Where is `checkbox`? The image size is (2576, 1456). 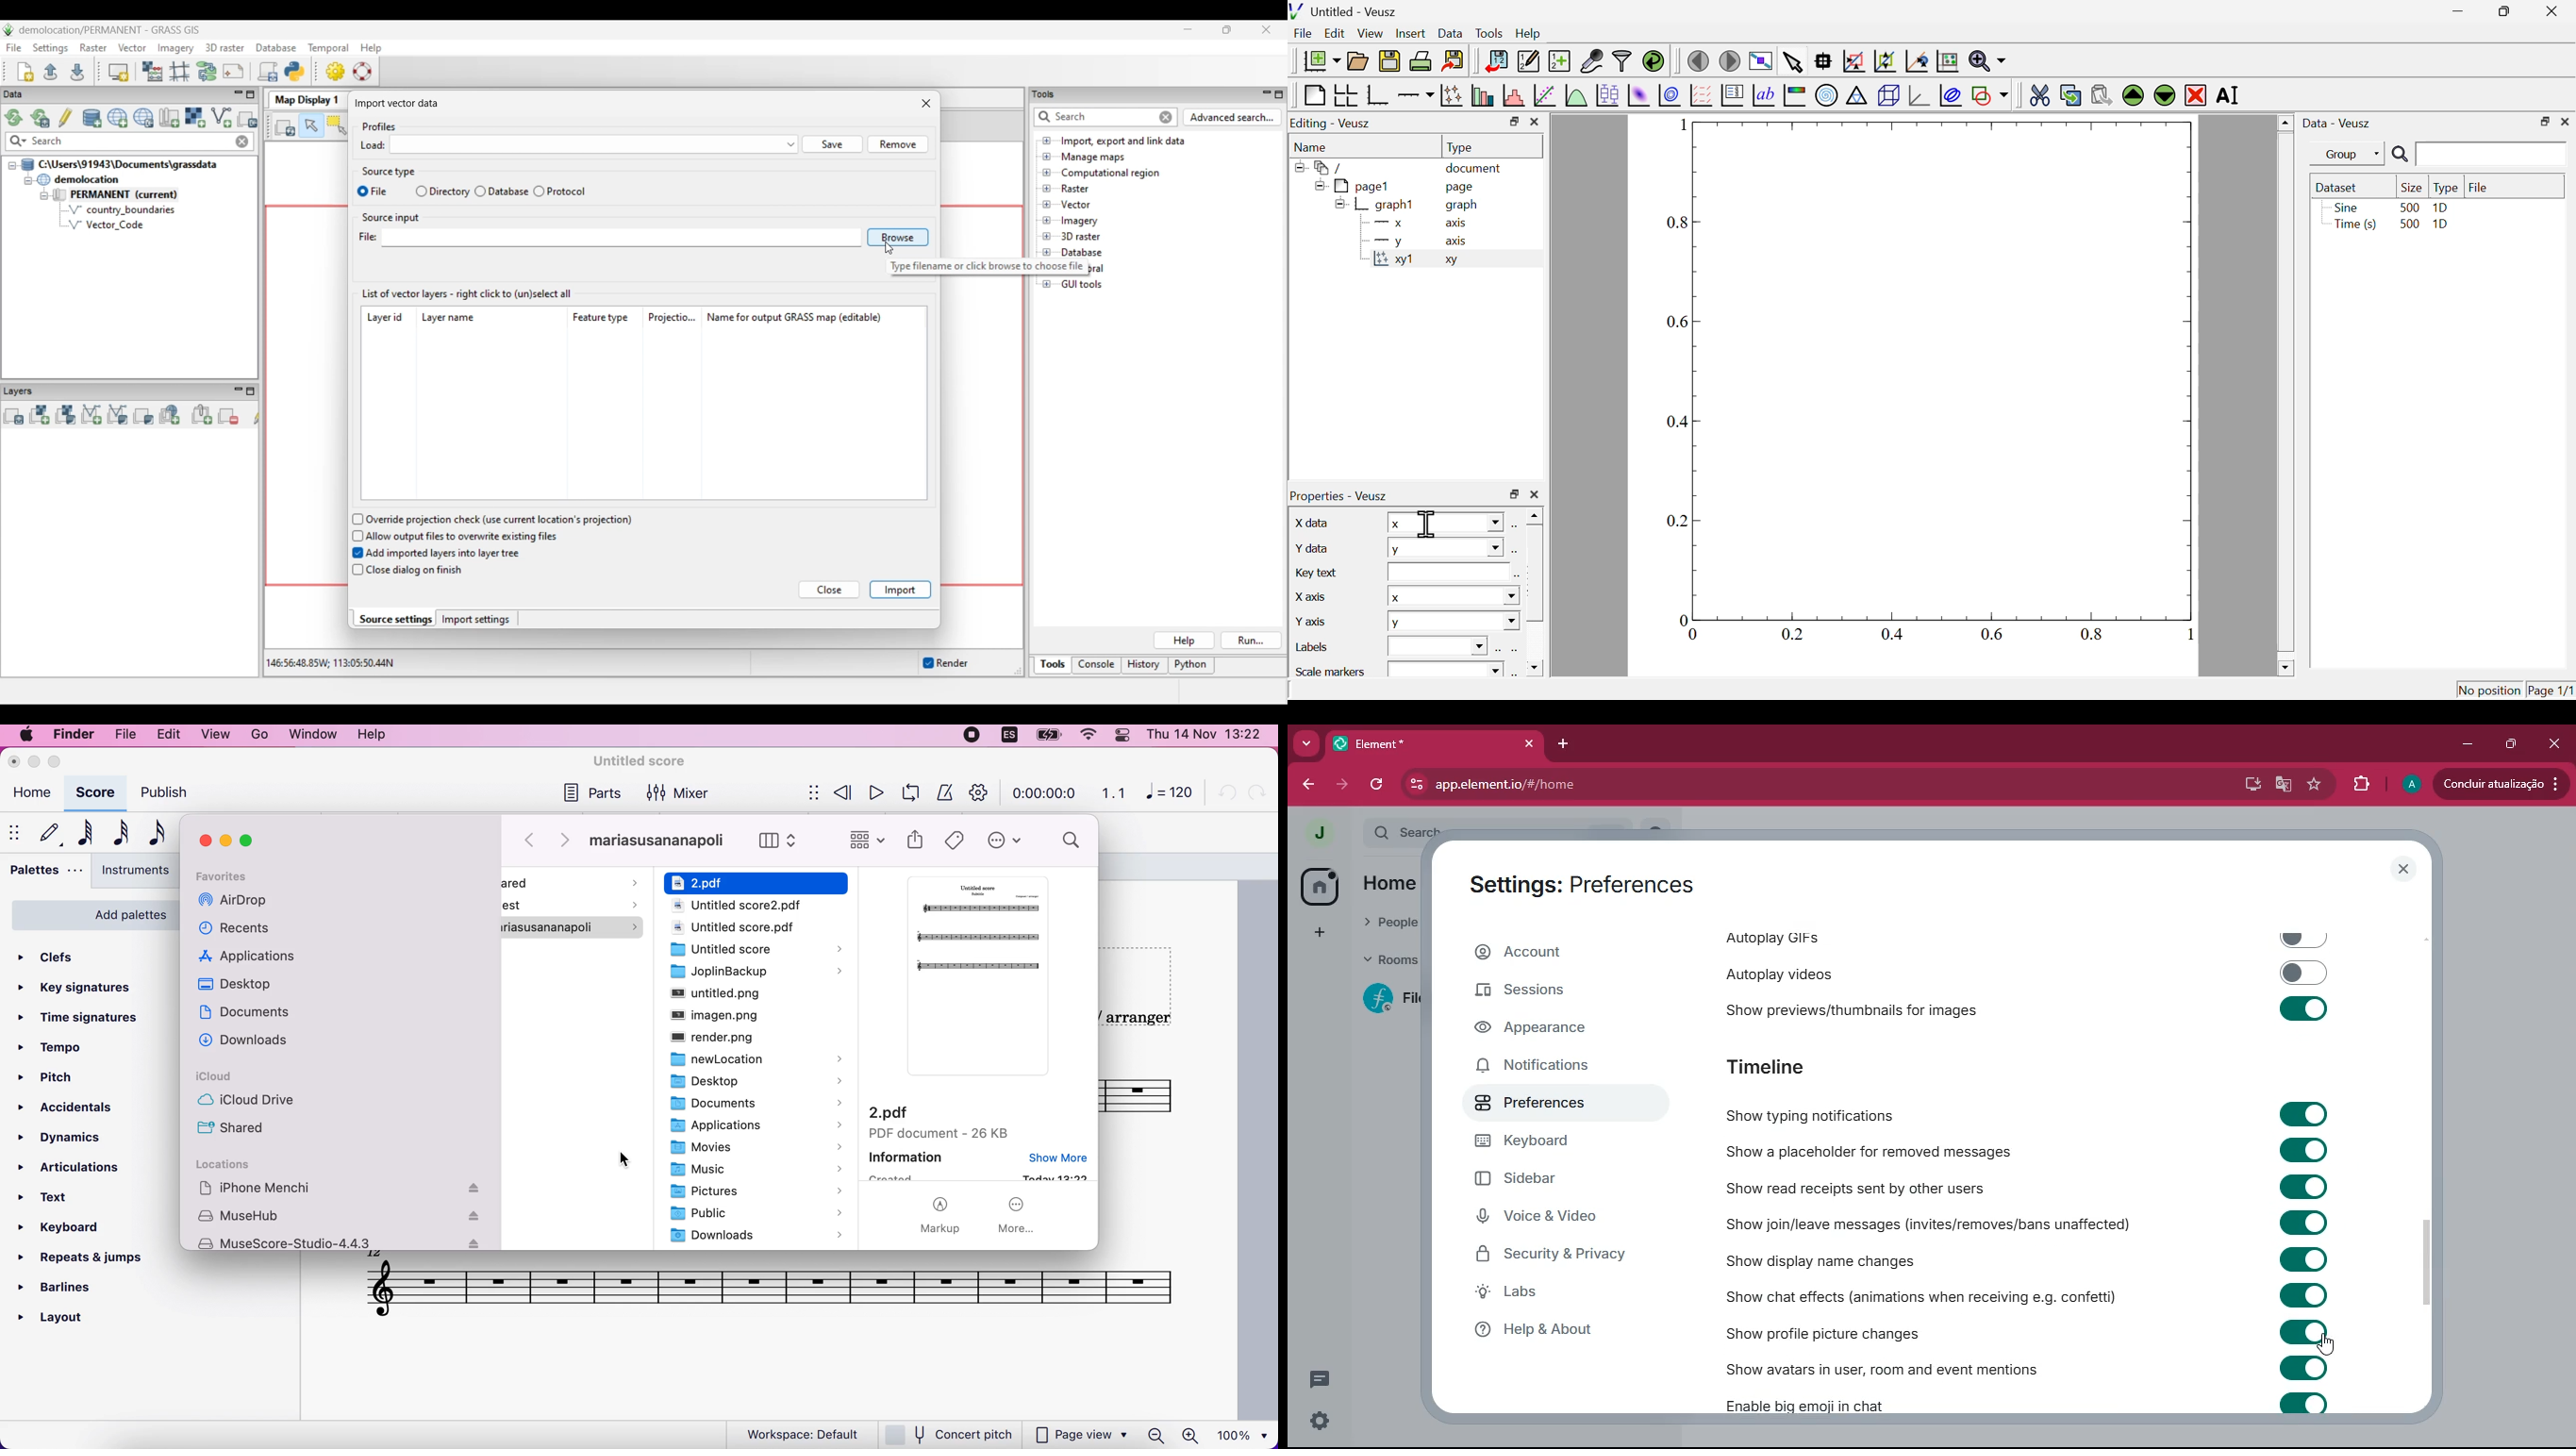 checkbox is located at coordinates (354, 553).